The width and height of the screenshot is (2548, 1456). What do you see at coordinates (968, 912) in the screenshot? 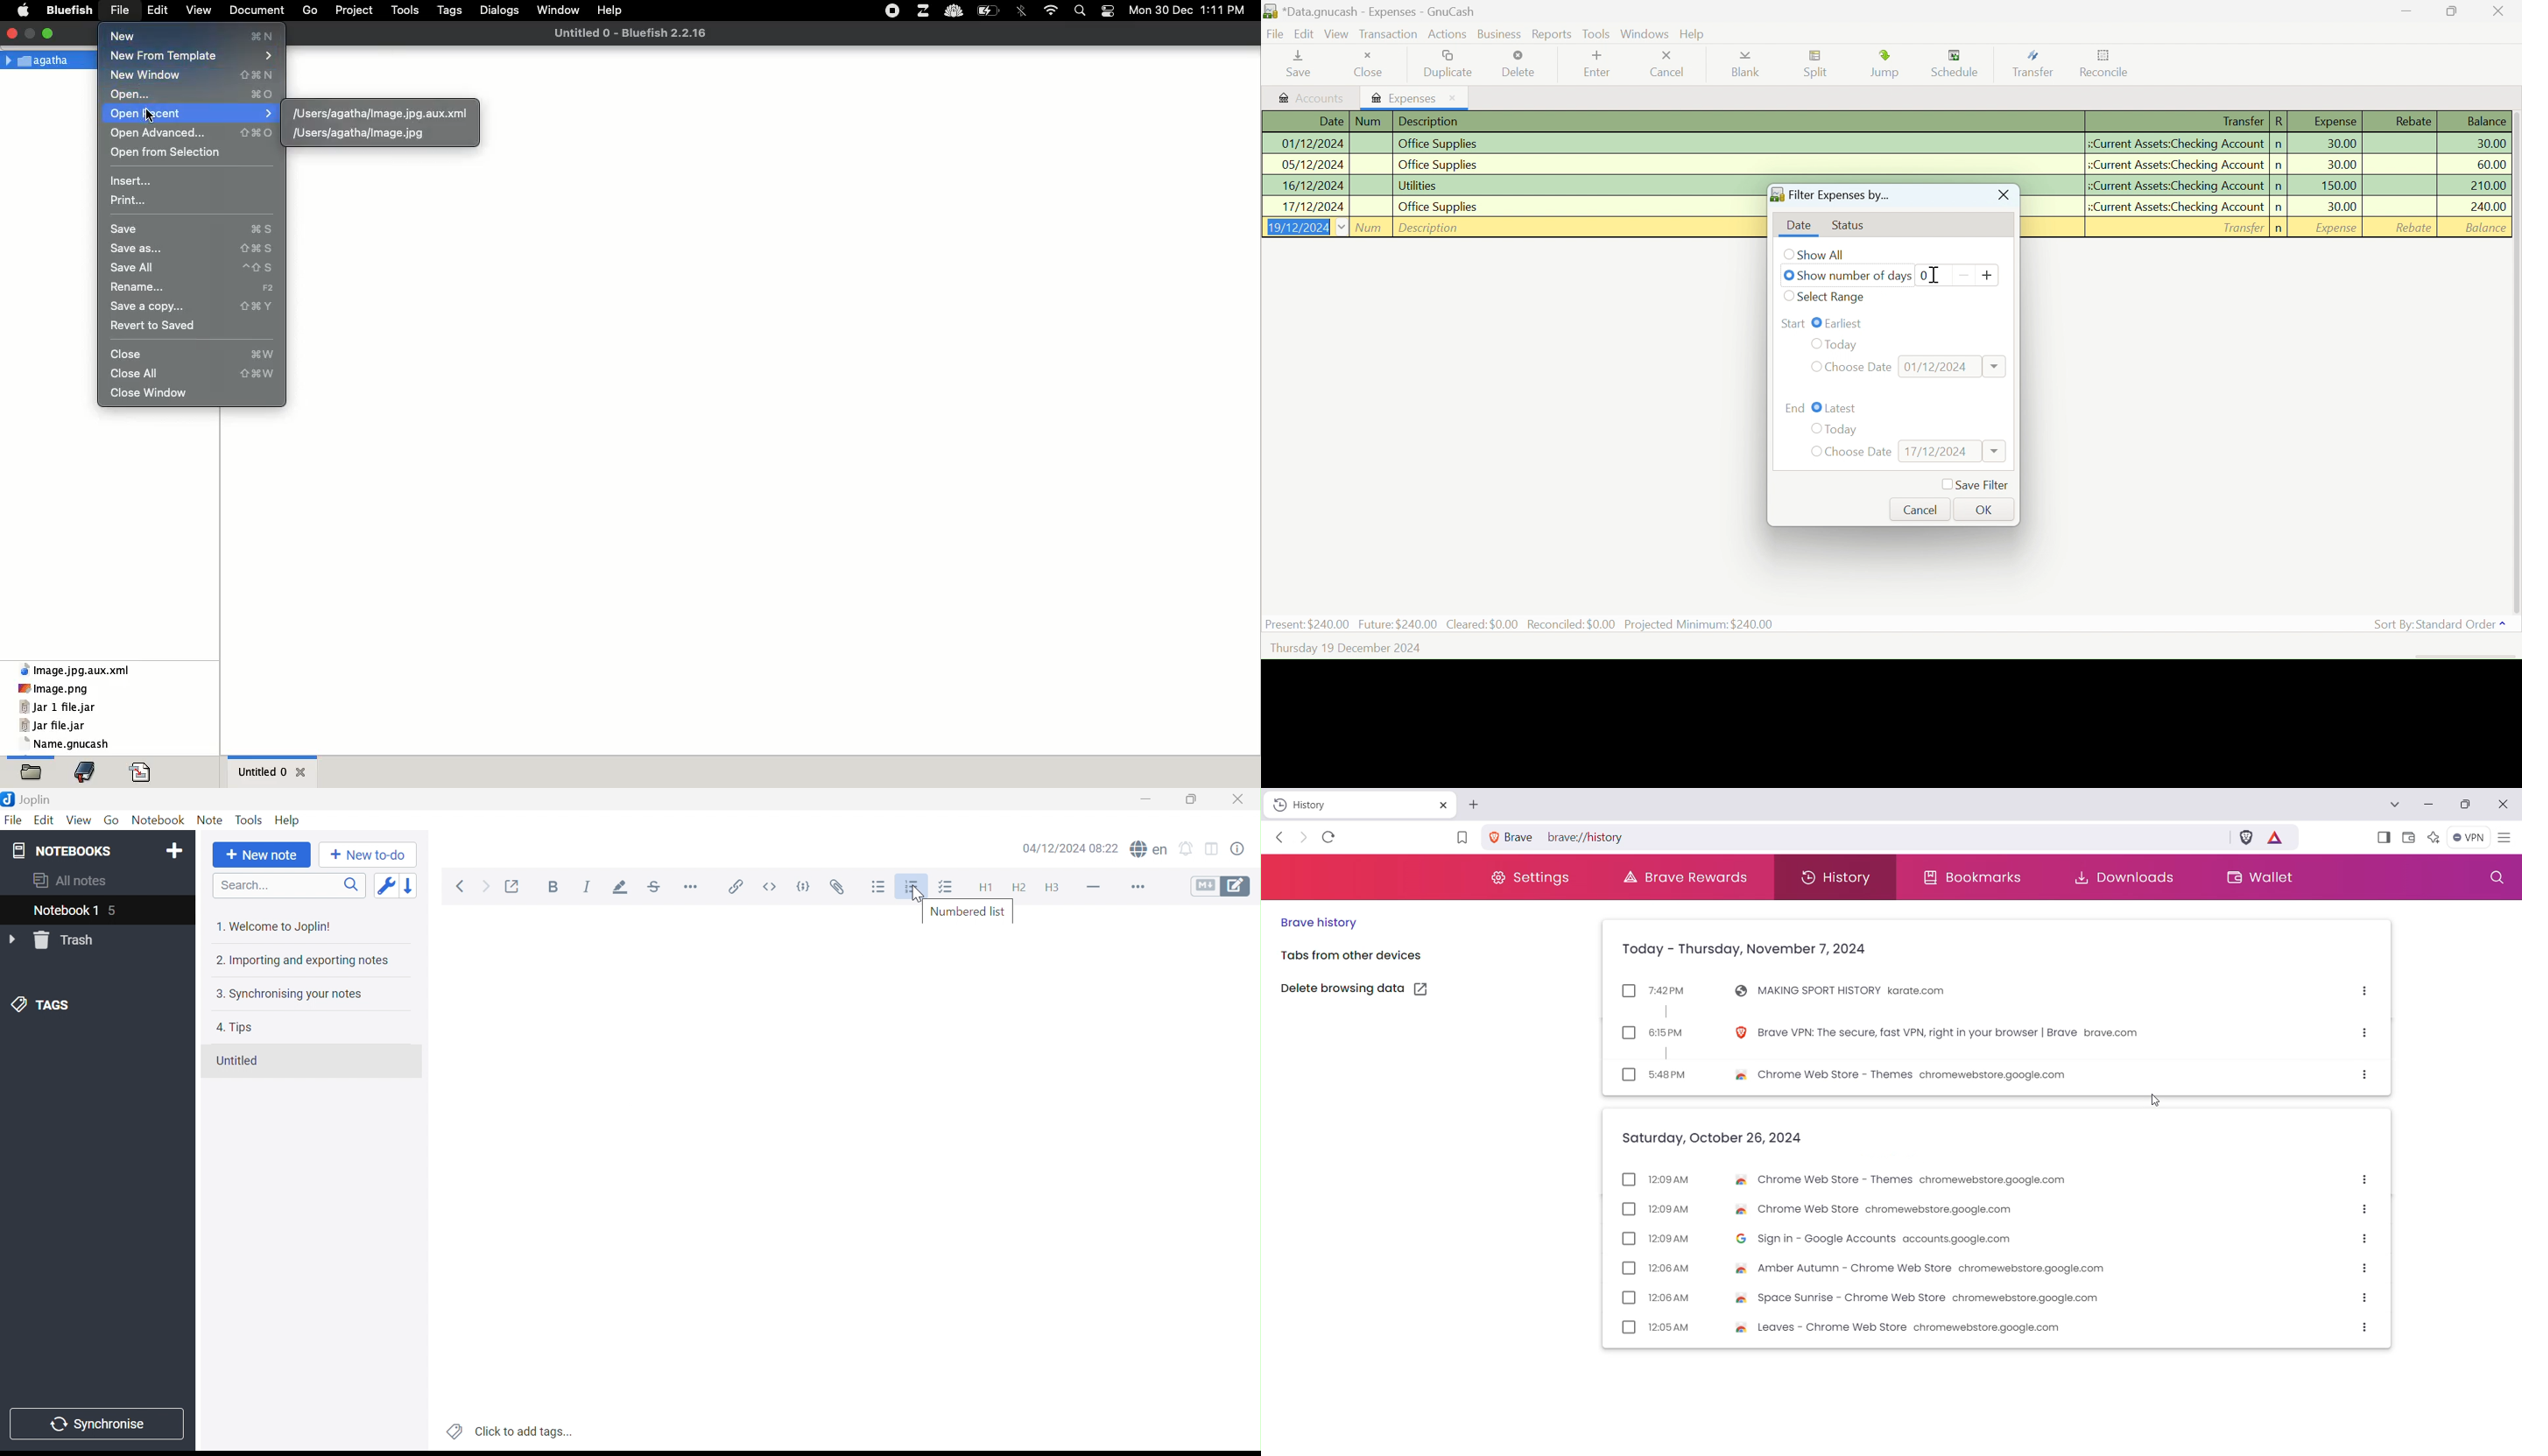
I see `Numbered list` at bounding box center [968, 912].